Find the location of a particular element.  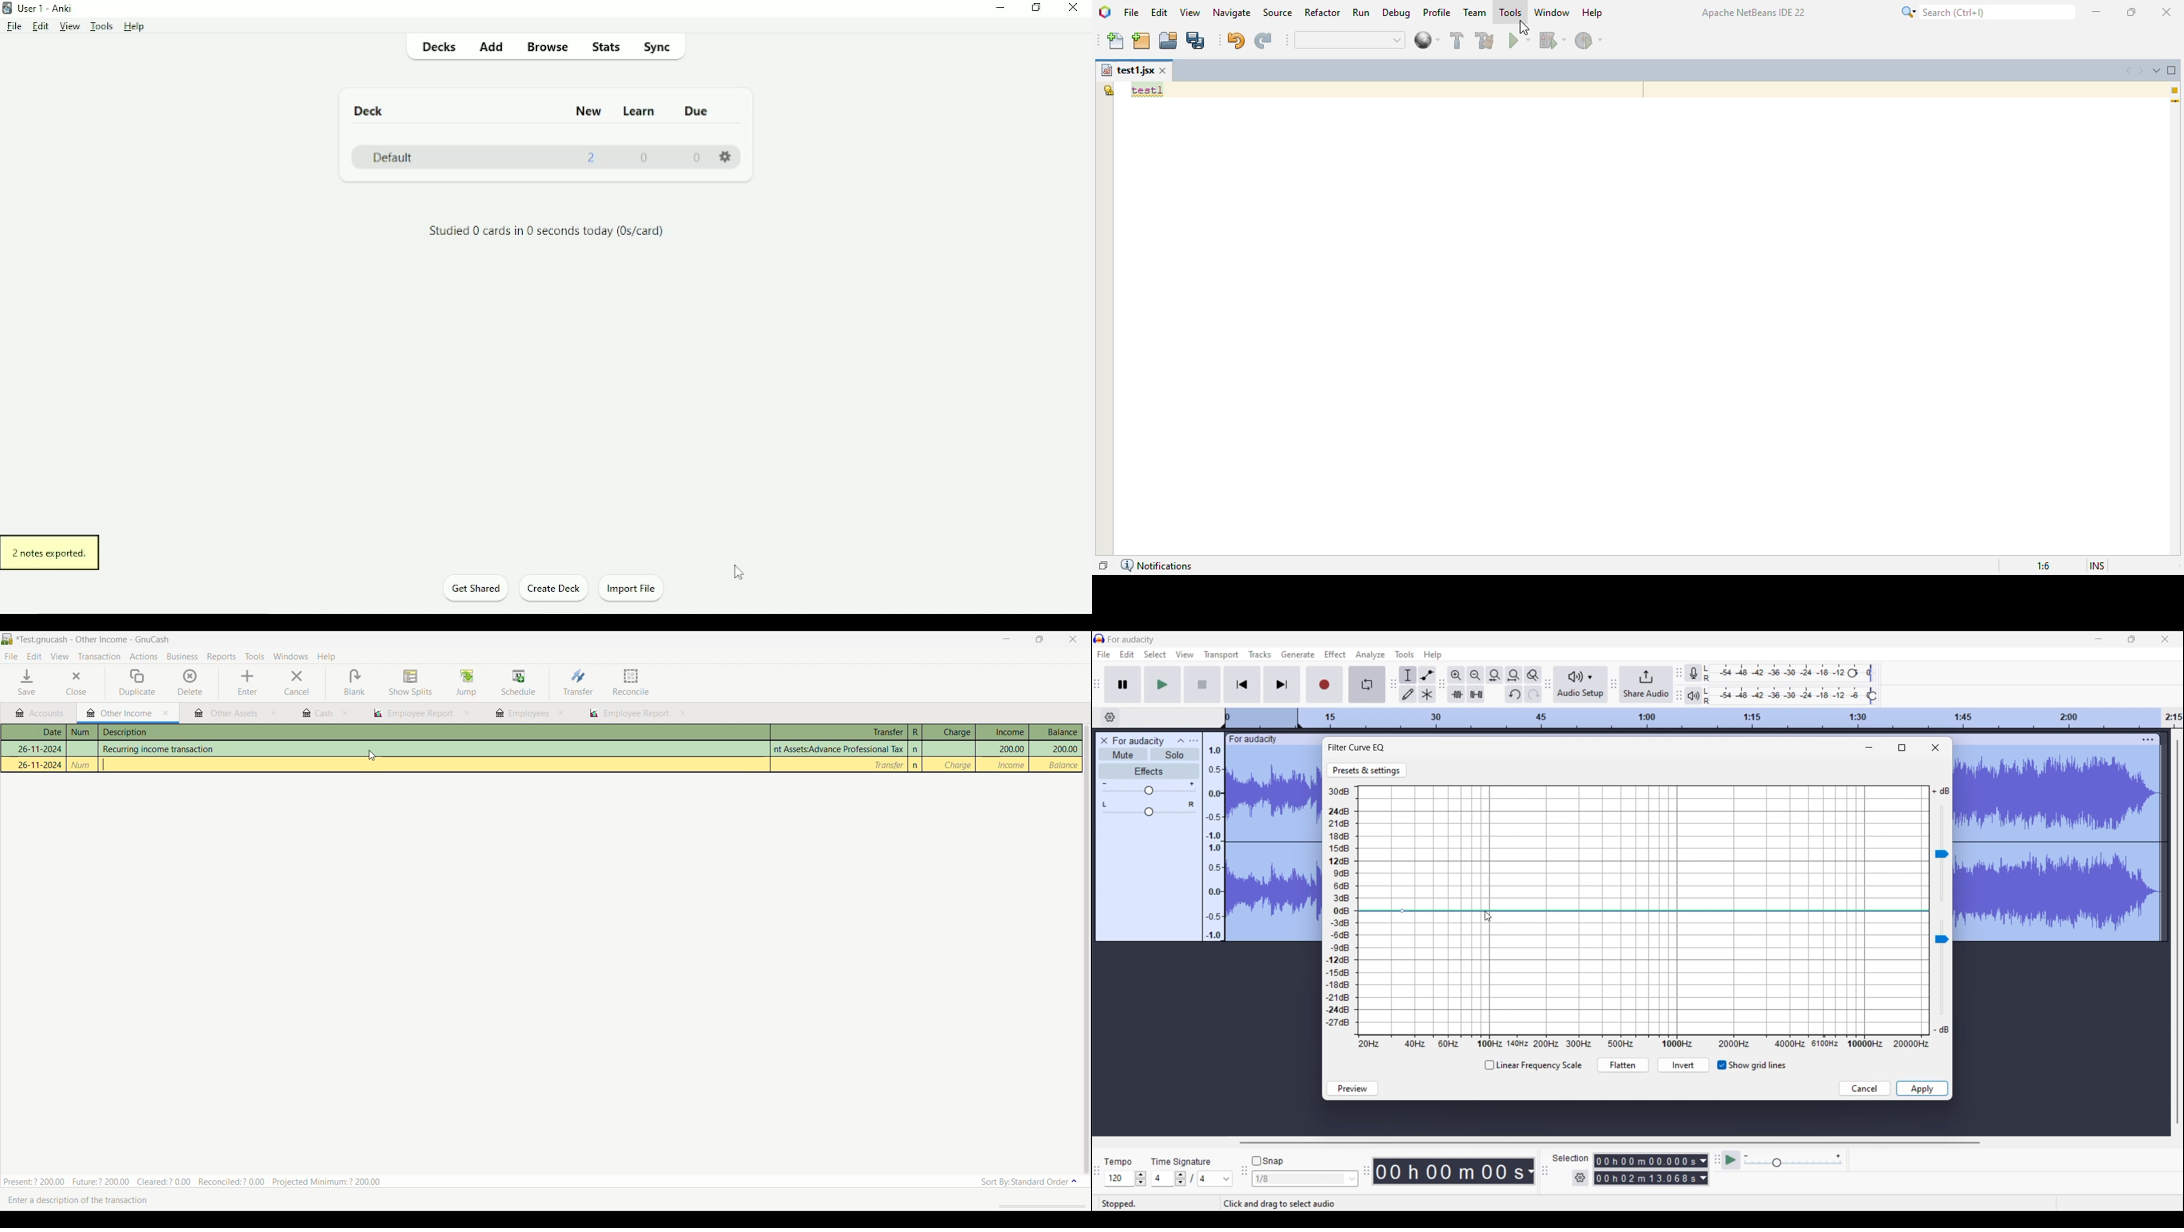

Max. time signature options is located at coordinates (1215, 1179).